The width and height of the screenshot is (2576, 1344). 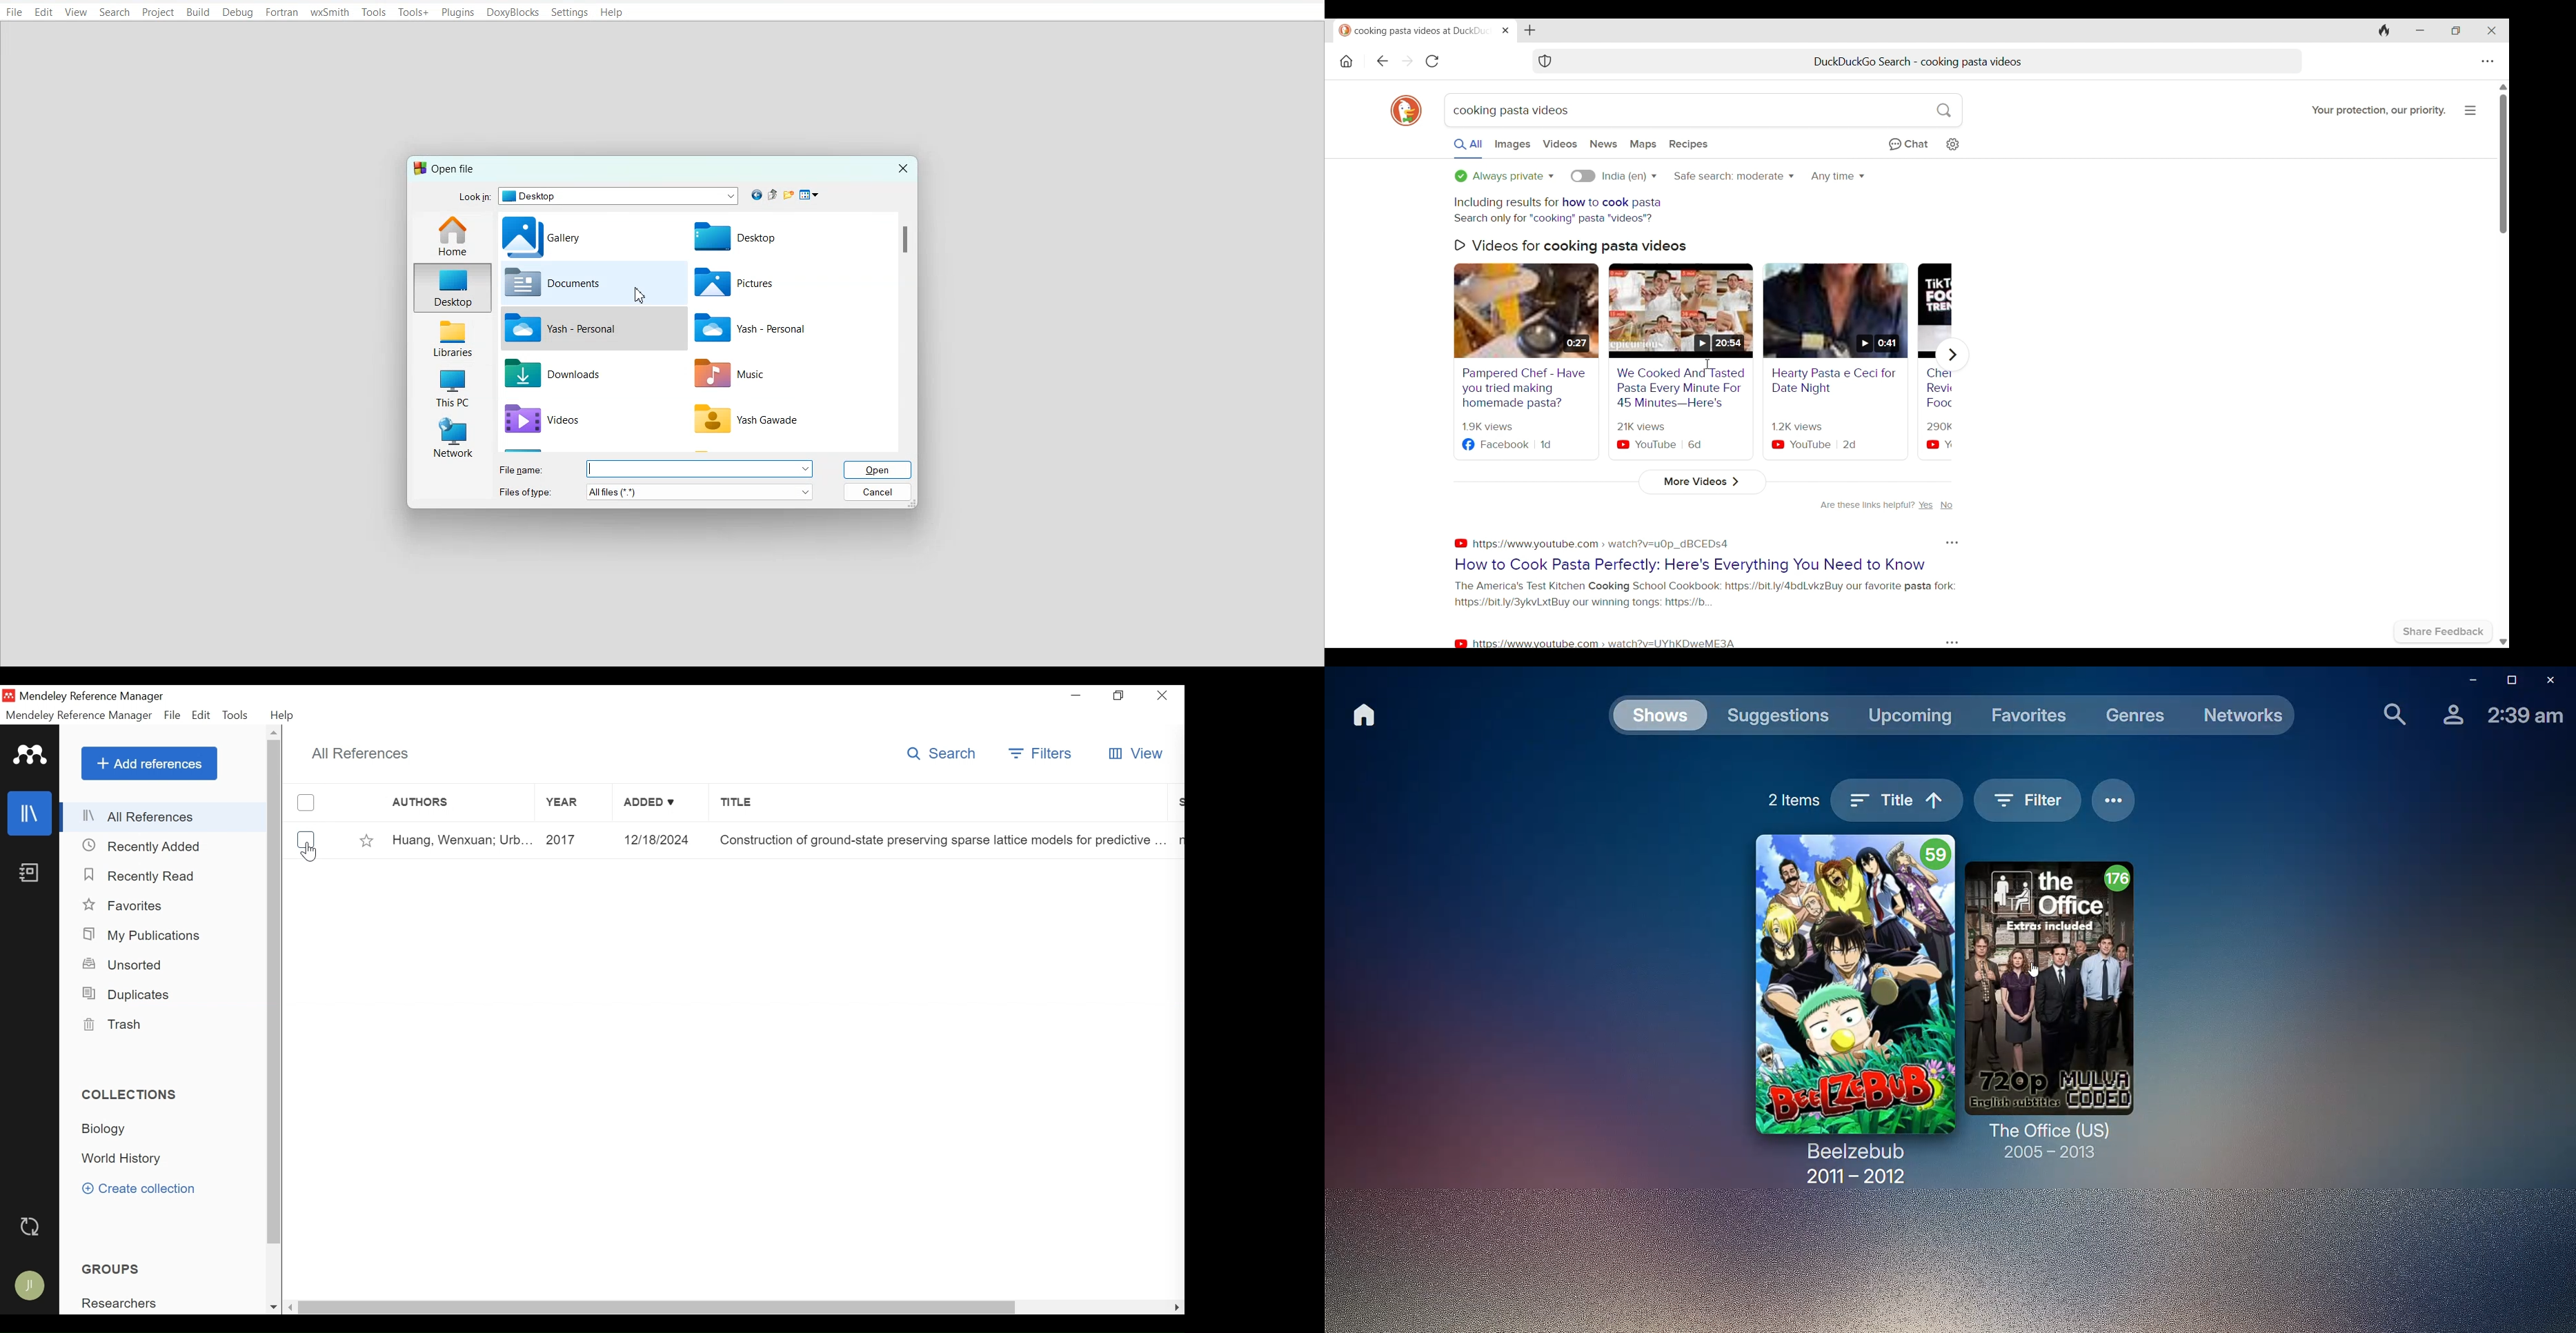 What do you see at coordinates (595, 419) in the screenshot?
I see `Videos` at bounding box center [595, 419].